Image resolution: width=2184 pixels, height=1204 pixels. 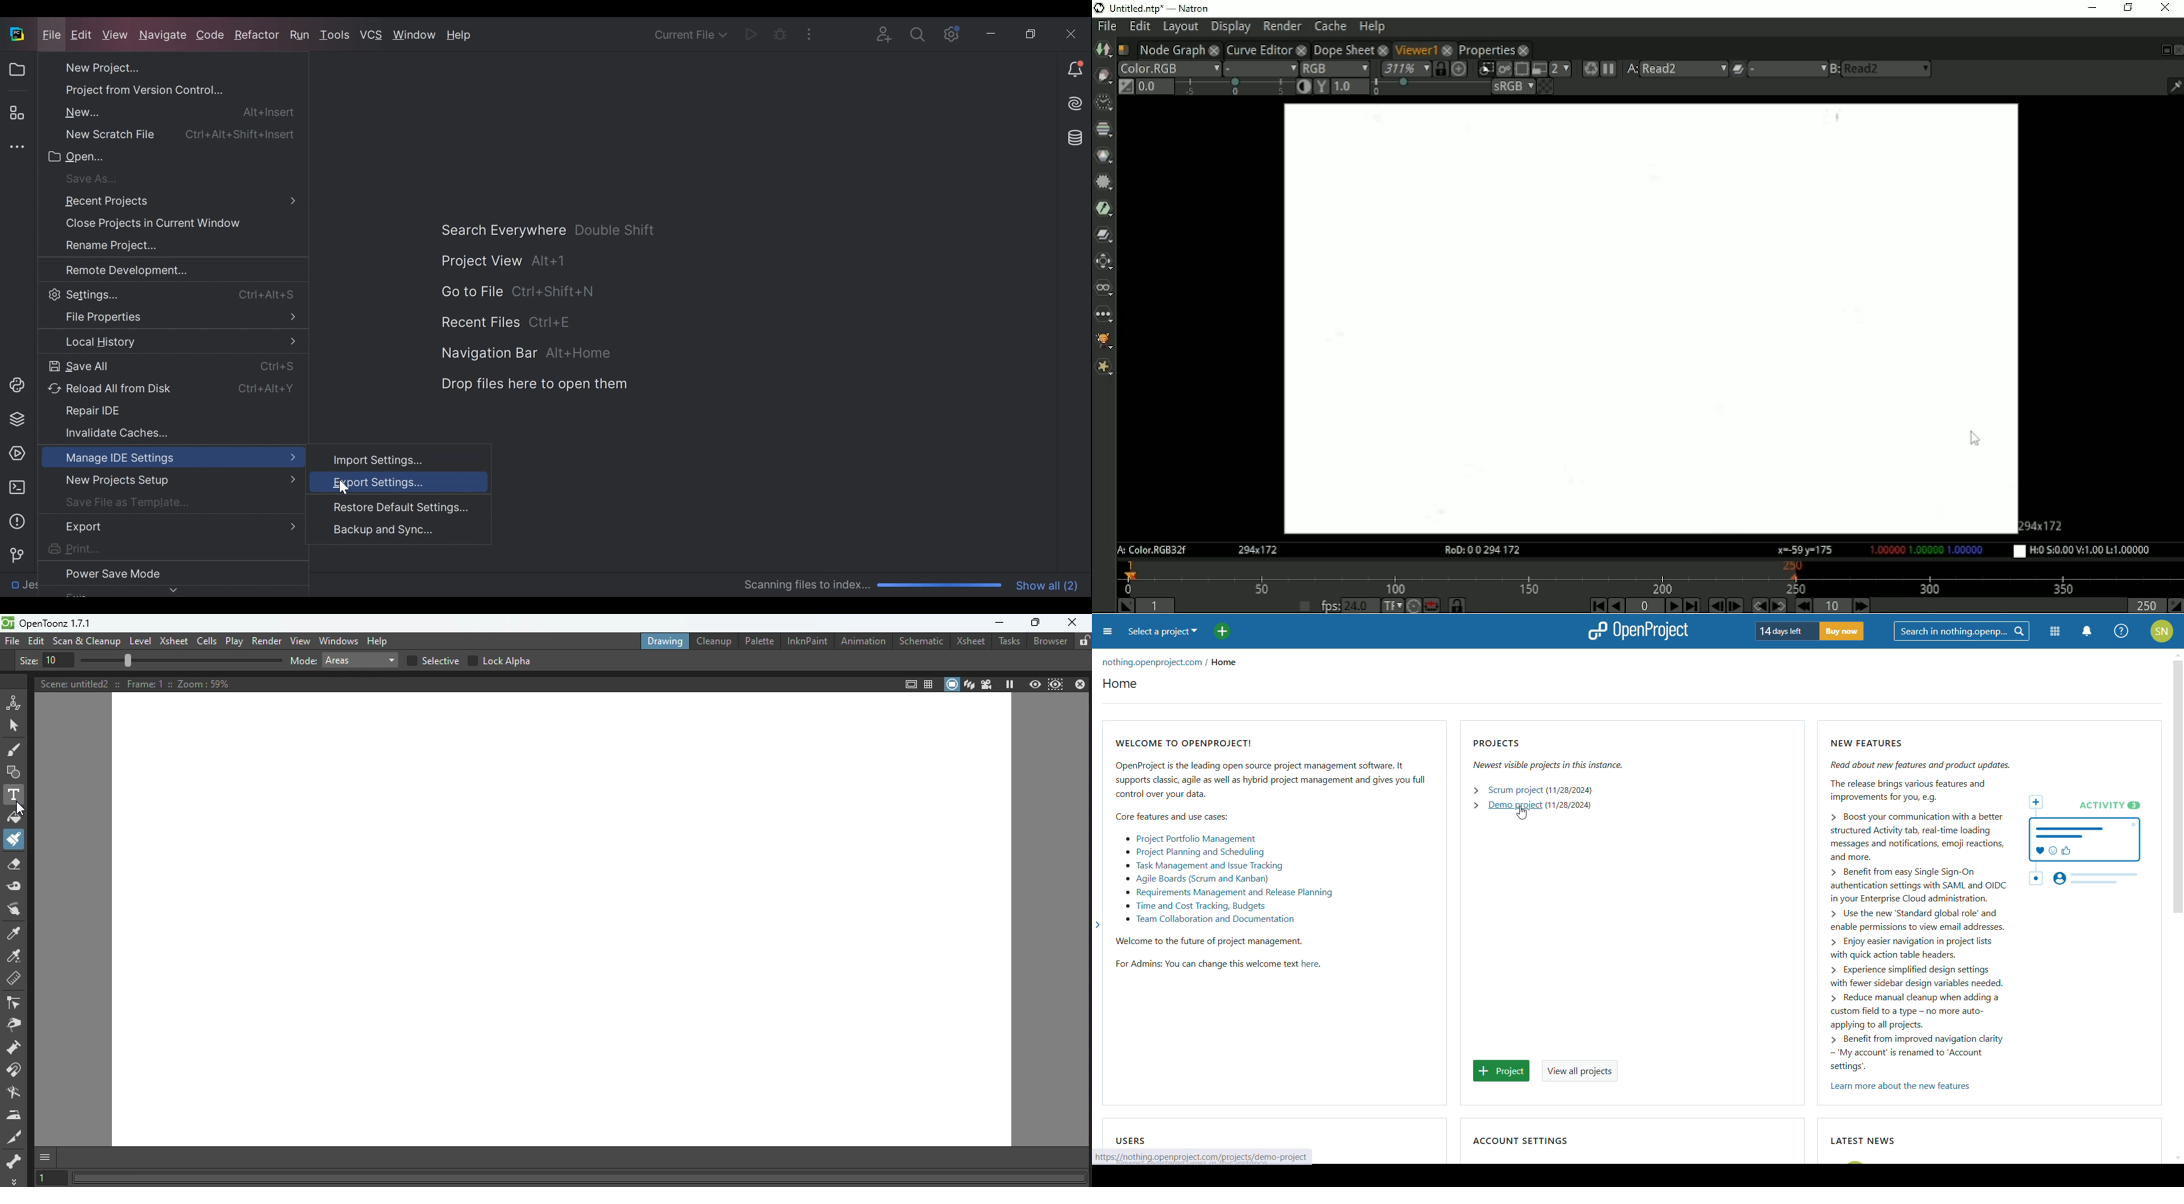 What do you see at coordinates (1902, 1087) in the screenshot?
I see `learn more about new features` at bounding box center [1902, 1087].